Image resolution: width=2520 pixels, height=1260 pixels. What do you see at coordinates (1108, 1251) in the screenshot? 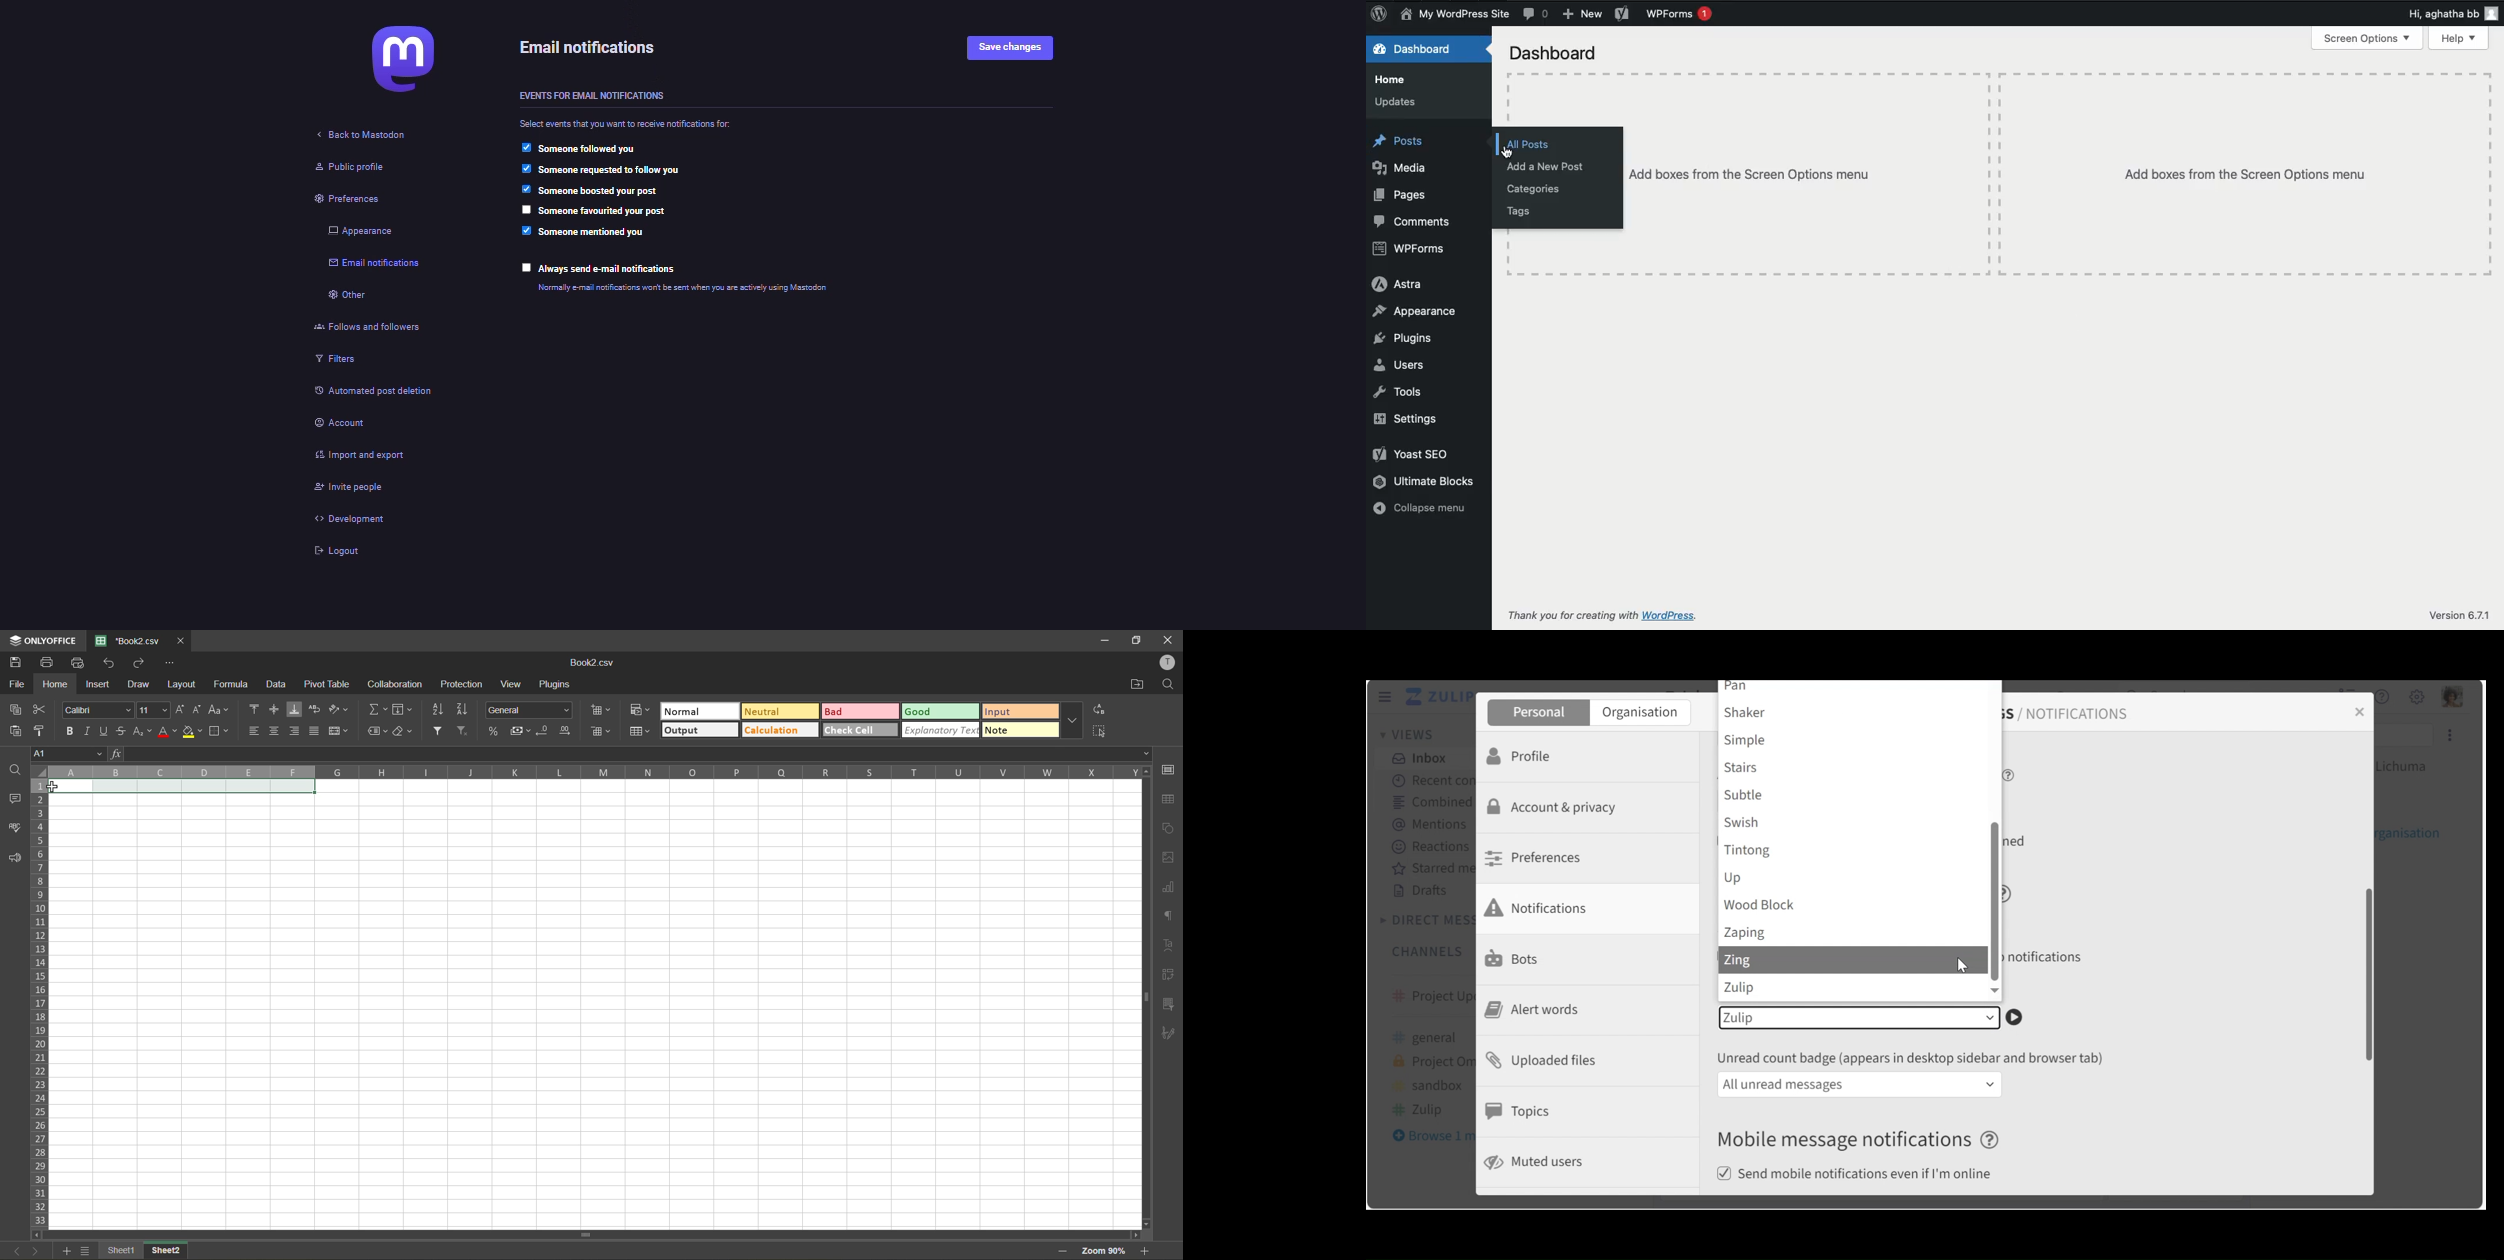
I see `zoom factor` at bounding box center [1108, 1251].